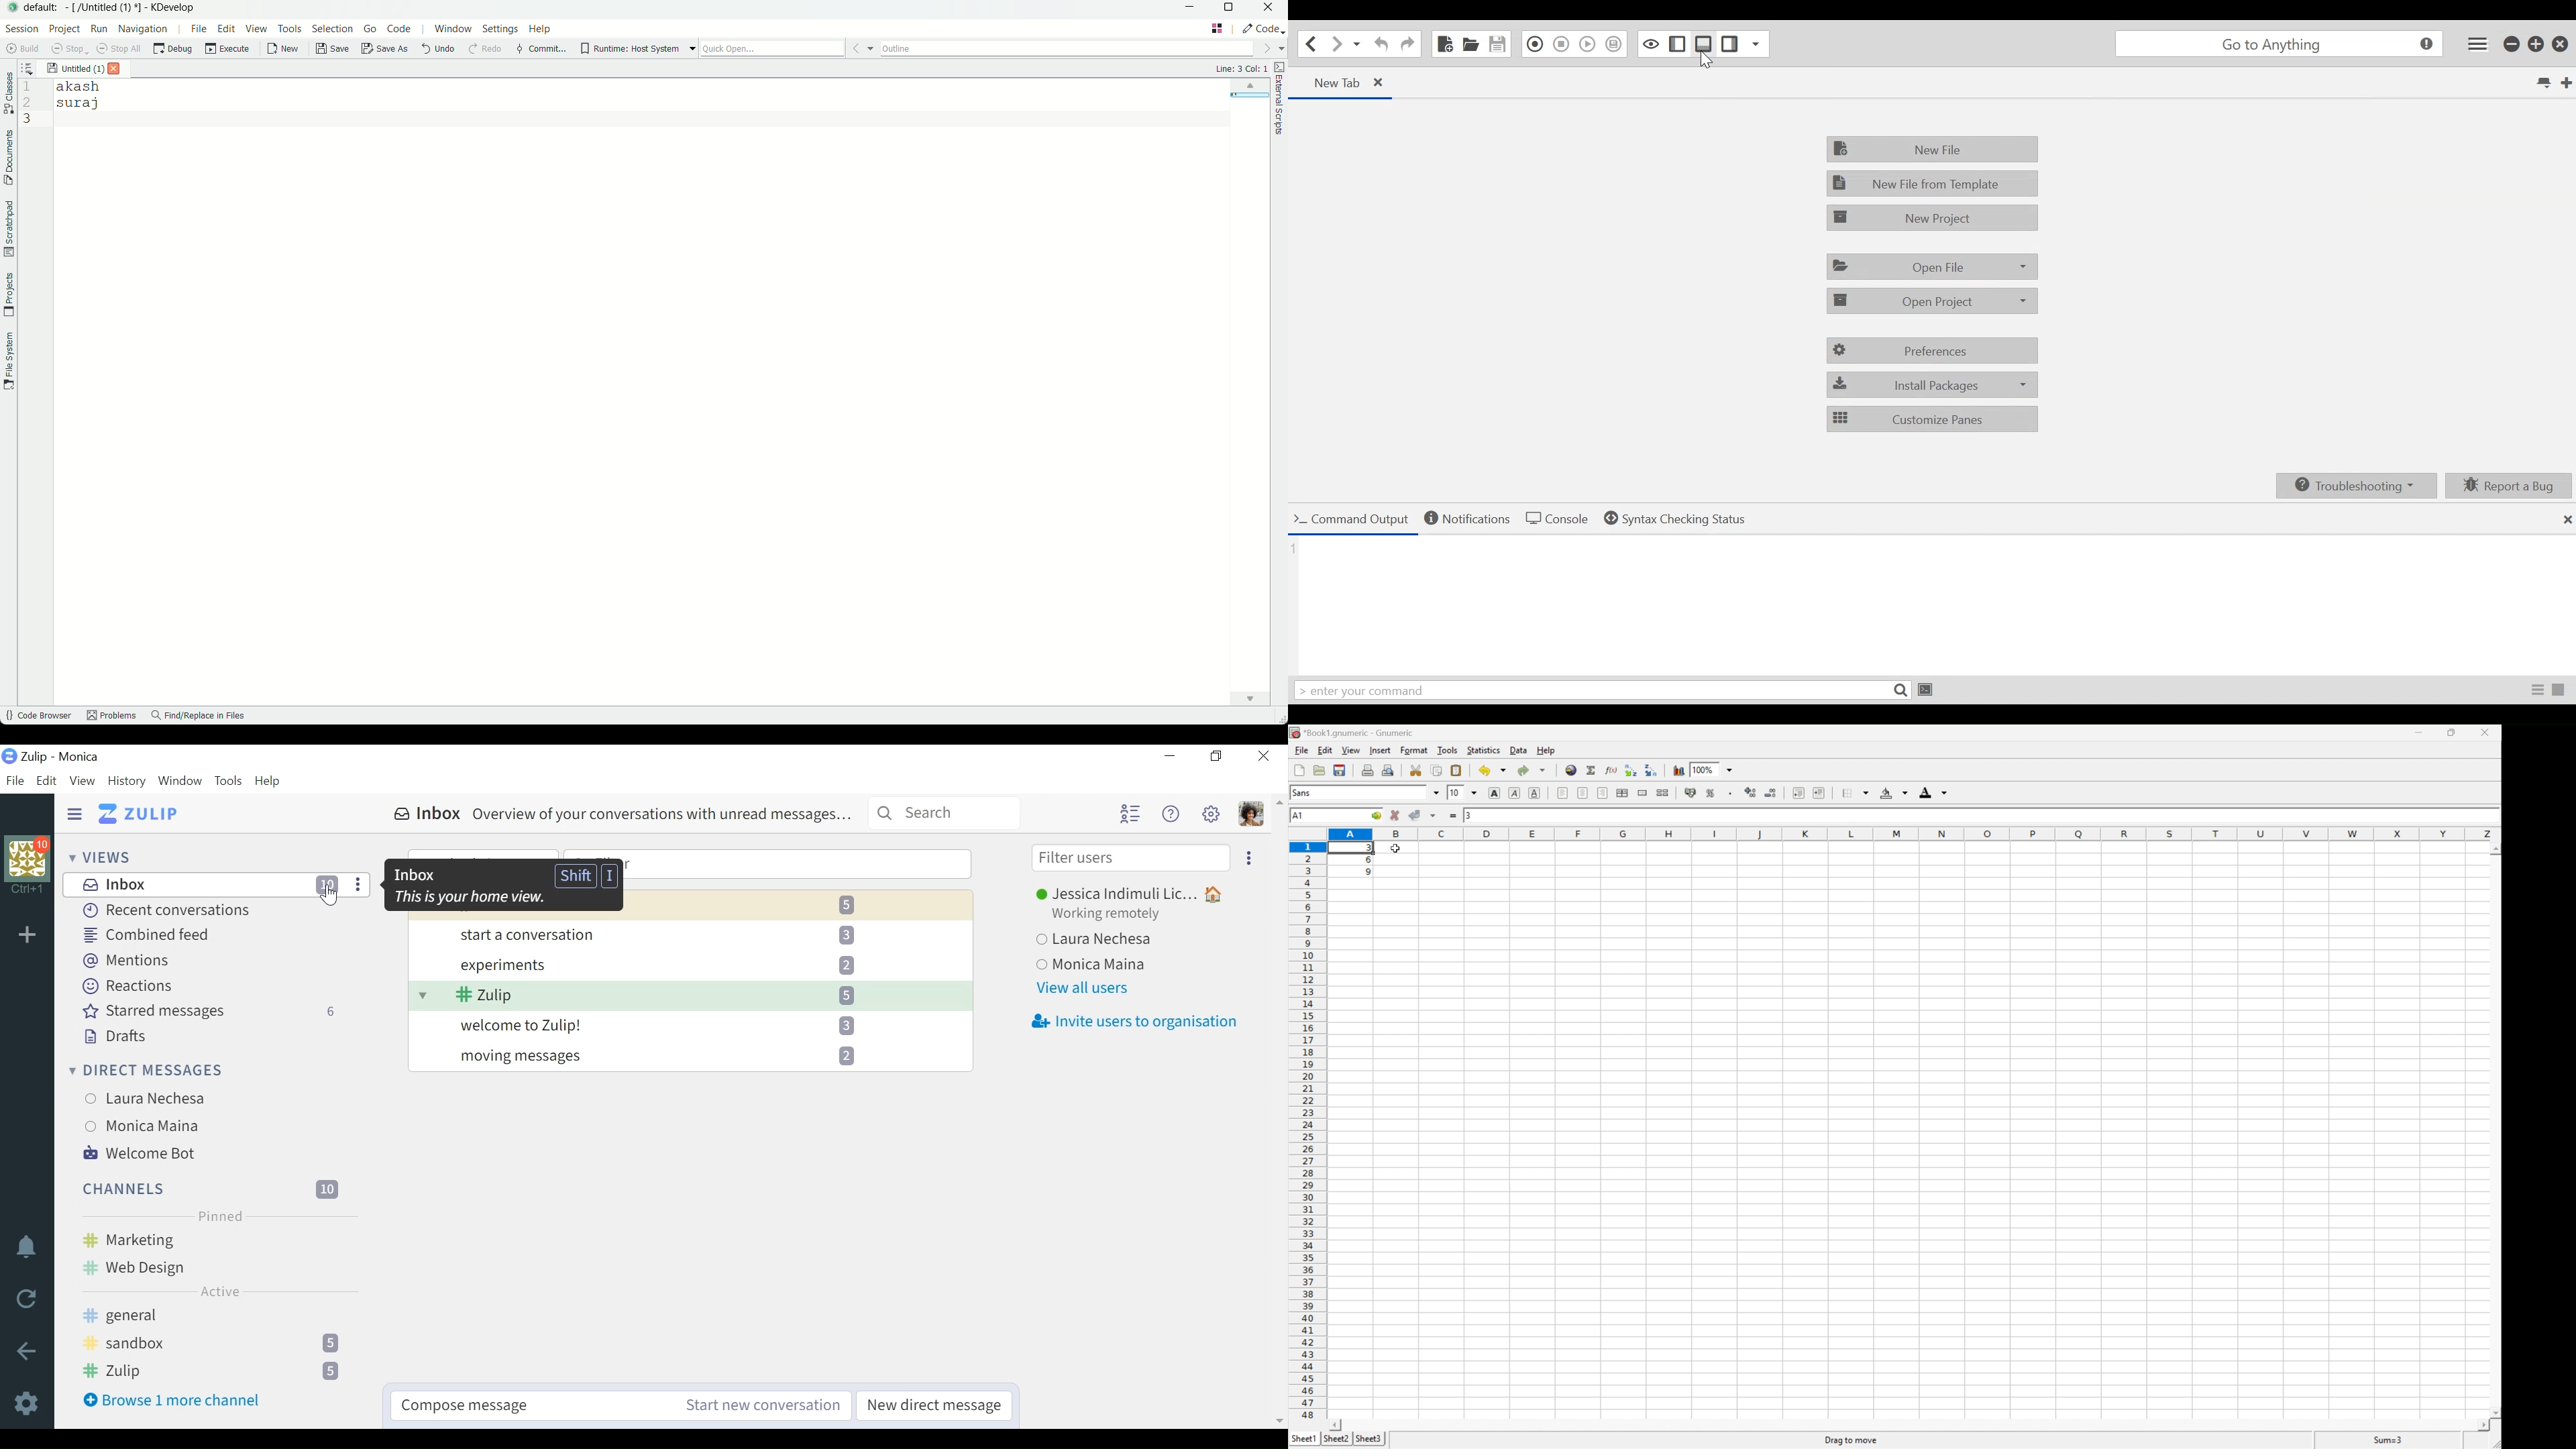  Describe the element at coordinates (1752, 792) in the screenshot. I see `Increase the number of decimals displayed` at that location.